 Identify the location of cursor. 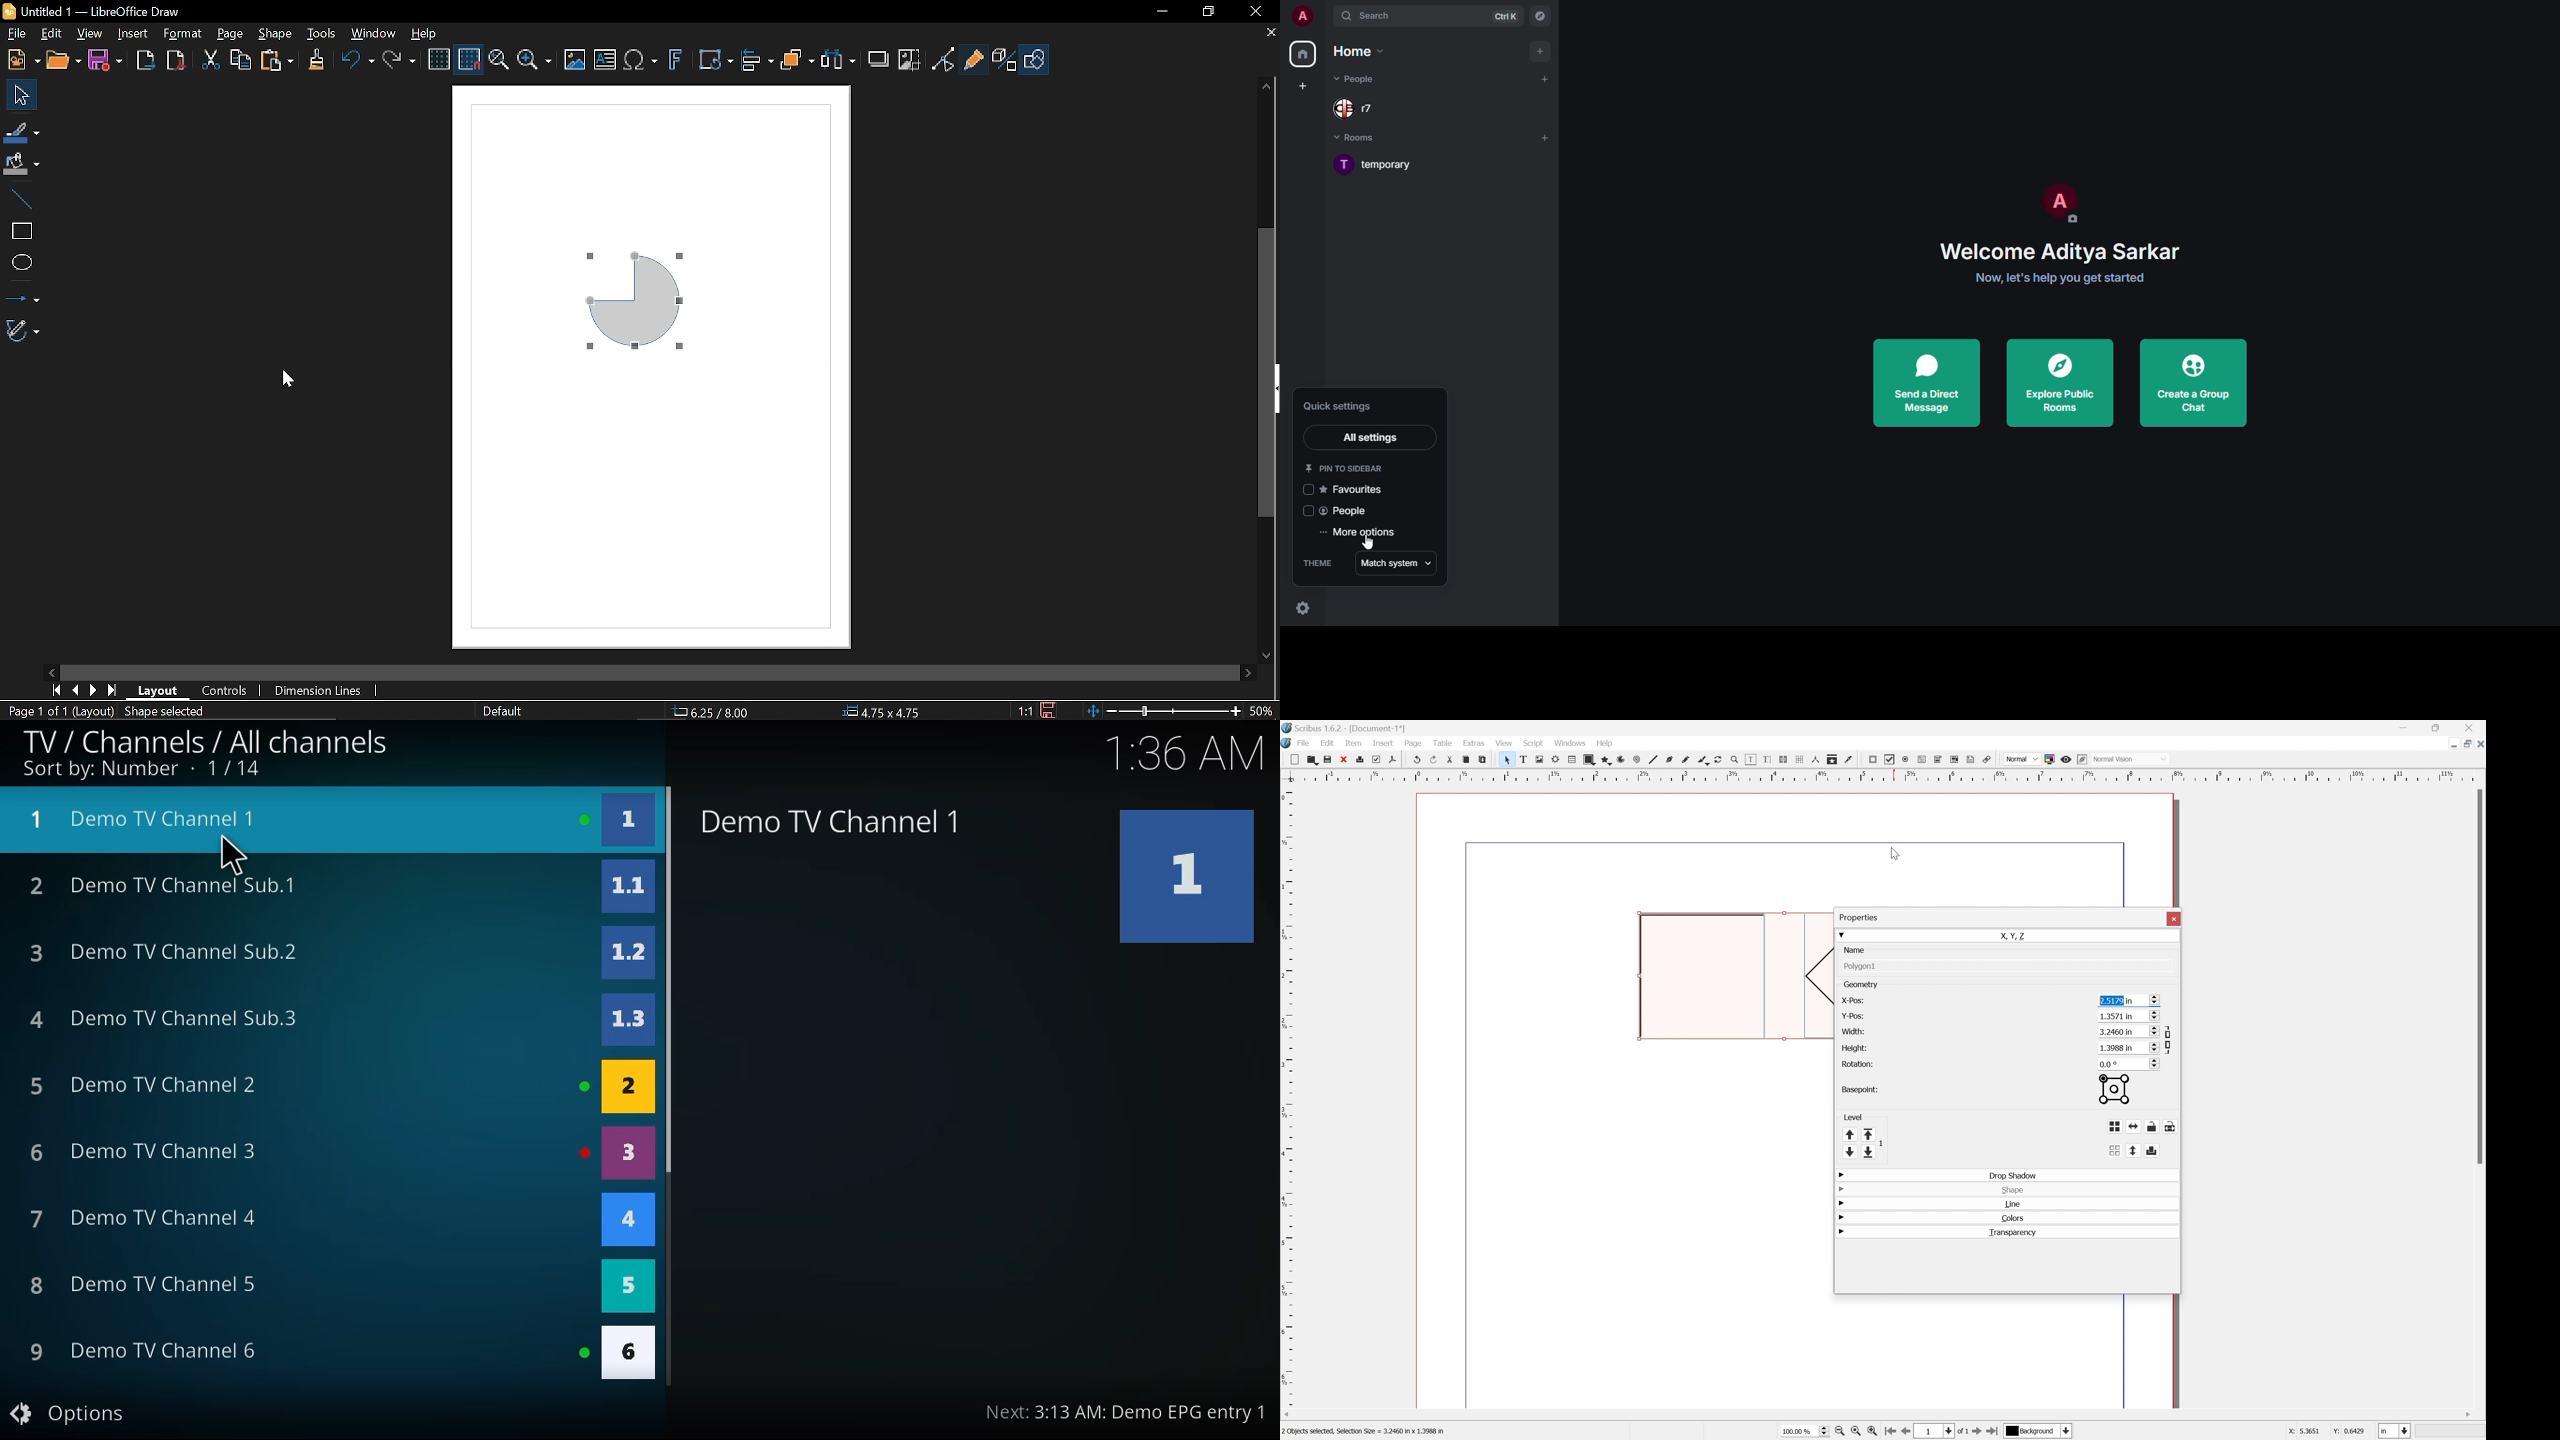
(1369, 543).